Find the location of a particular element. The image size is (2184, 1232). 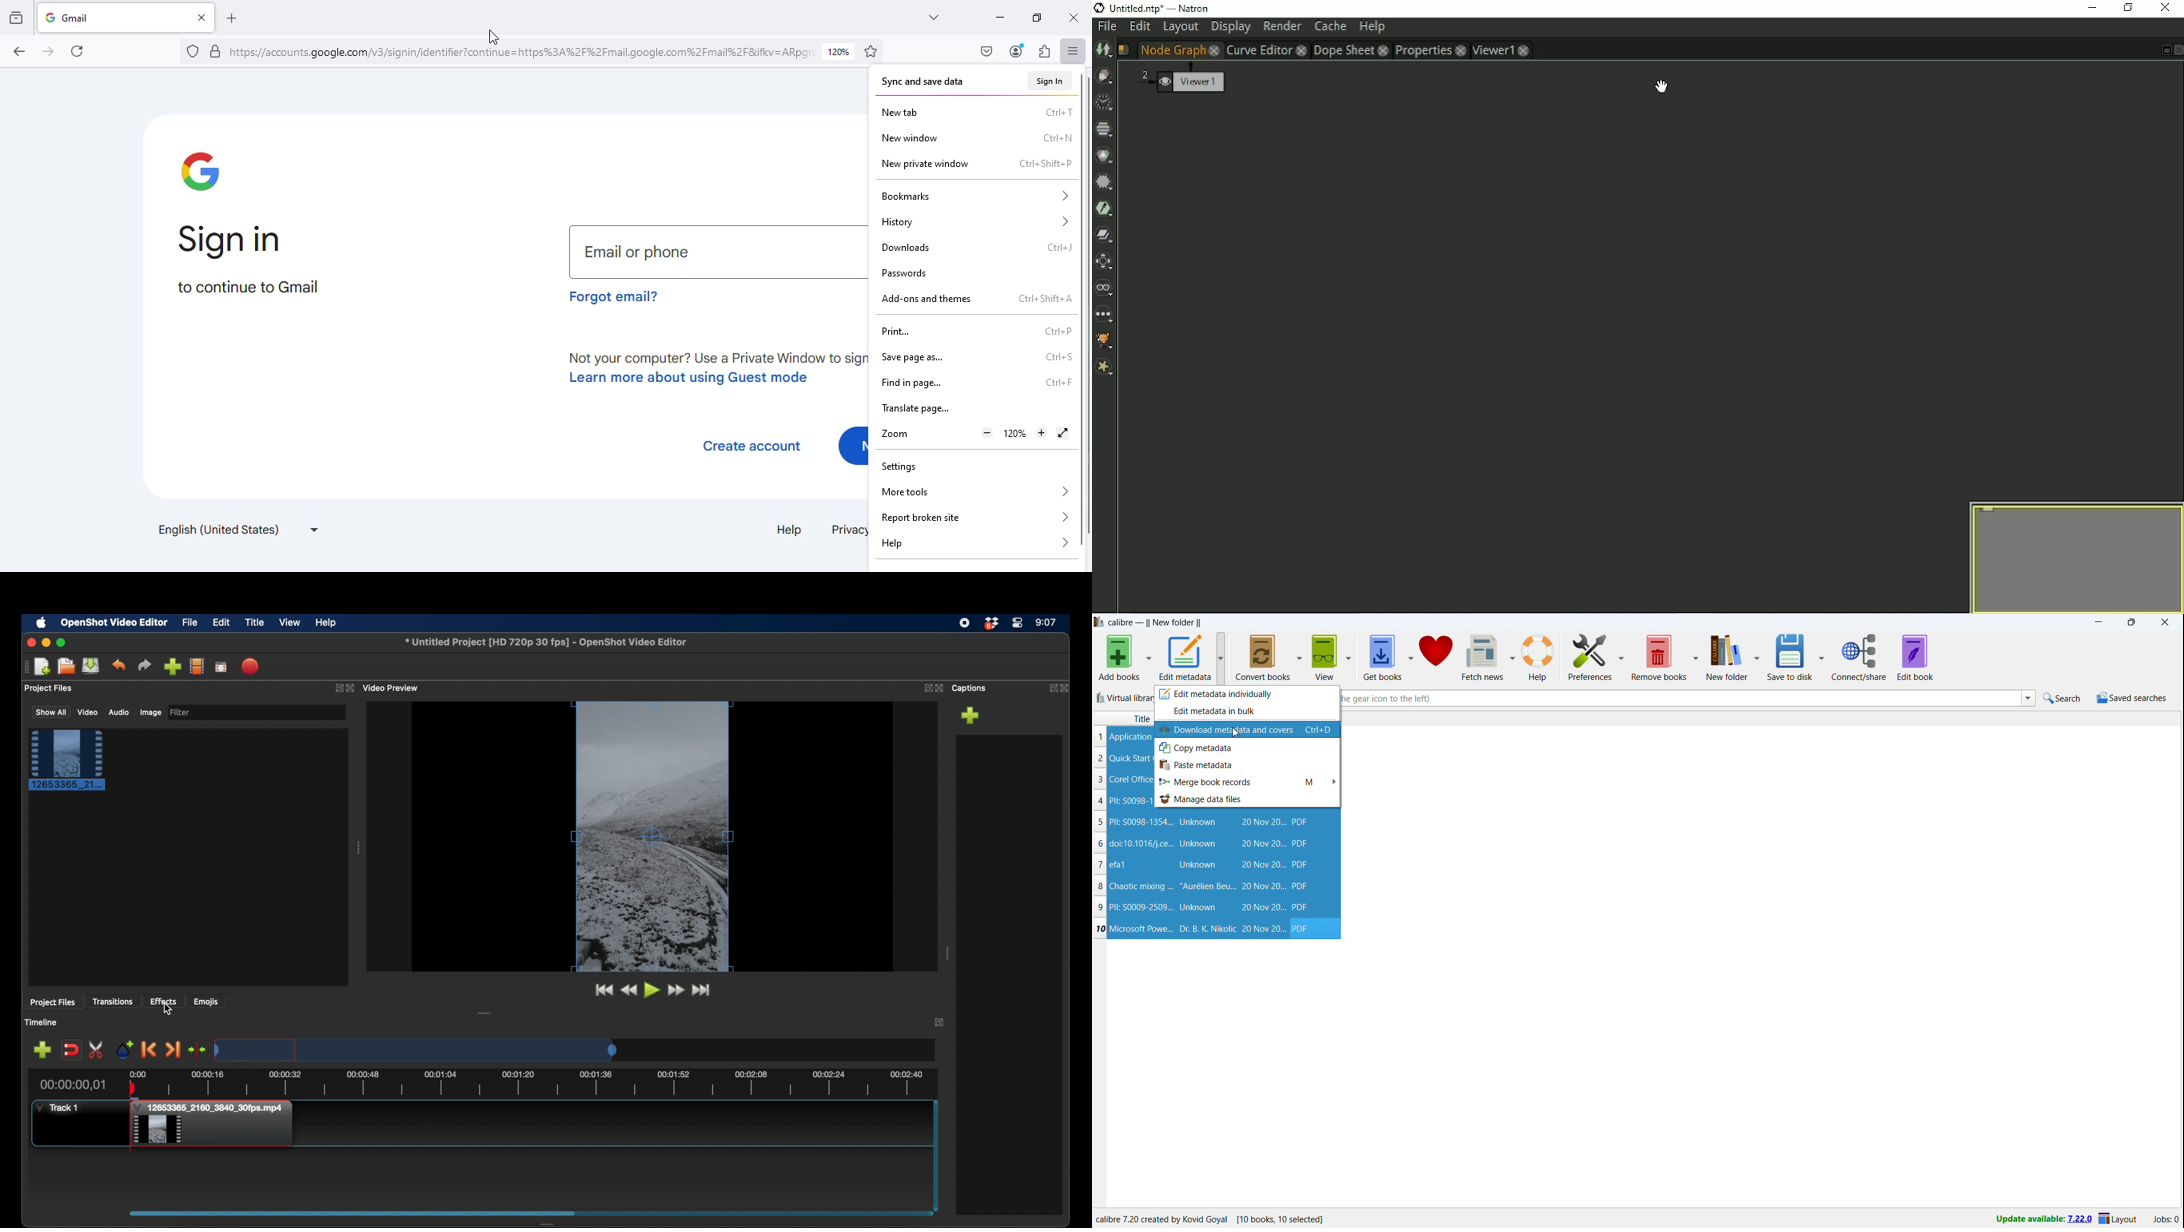

shortcut for find in page is located at coordinates (1058, 383).